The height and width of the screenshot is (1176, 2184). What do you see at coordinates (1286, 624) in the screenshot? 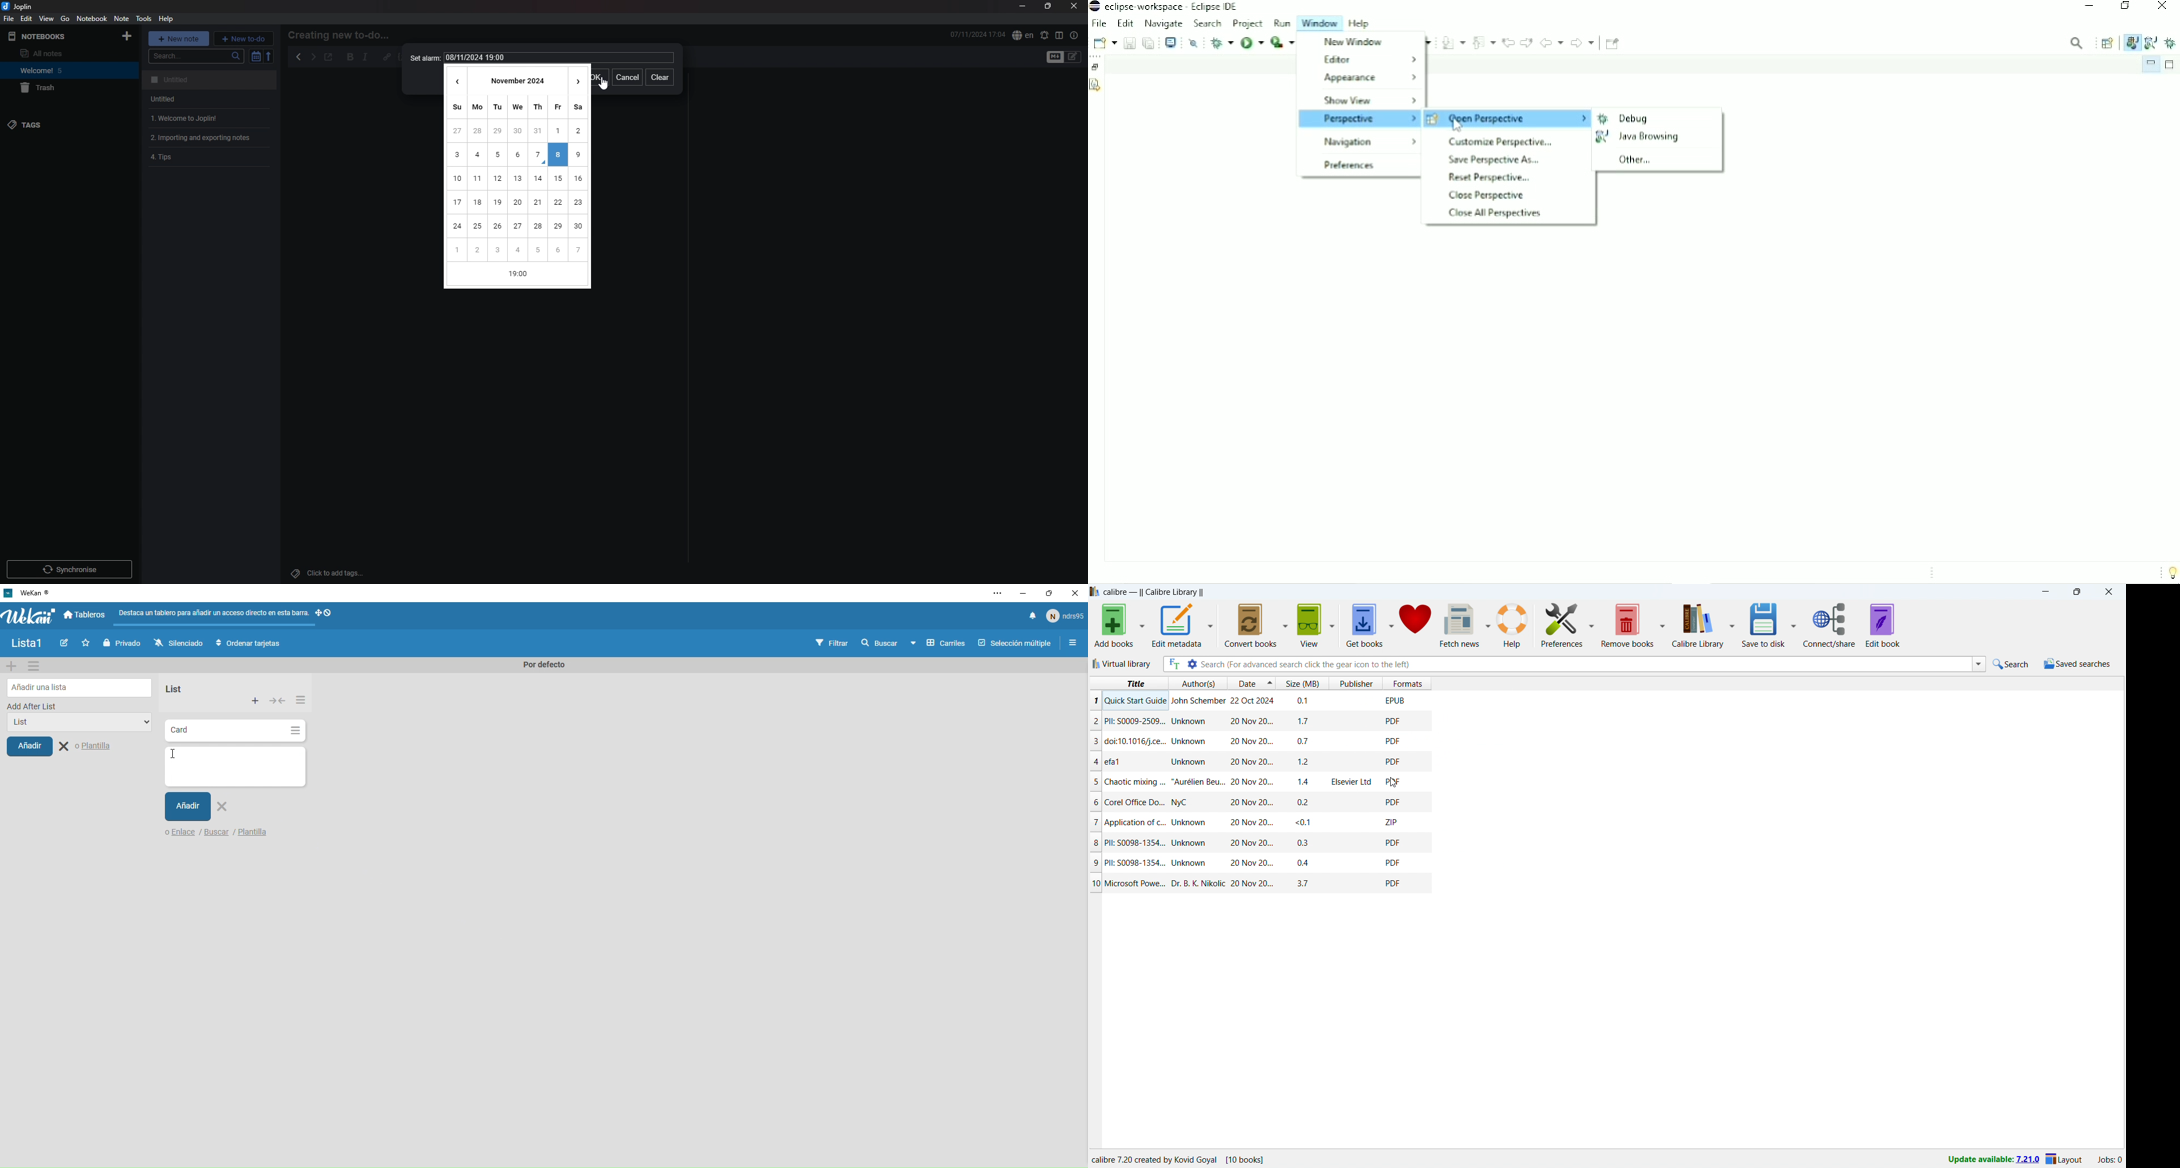
I see `convert books option` at bounding box center [1286, 624].